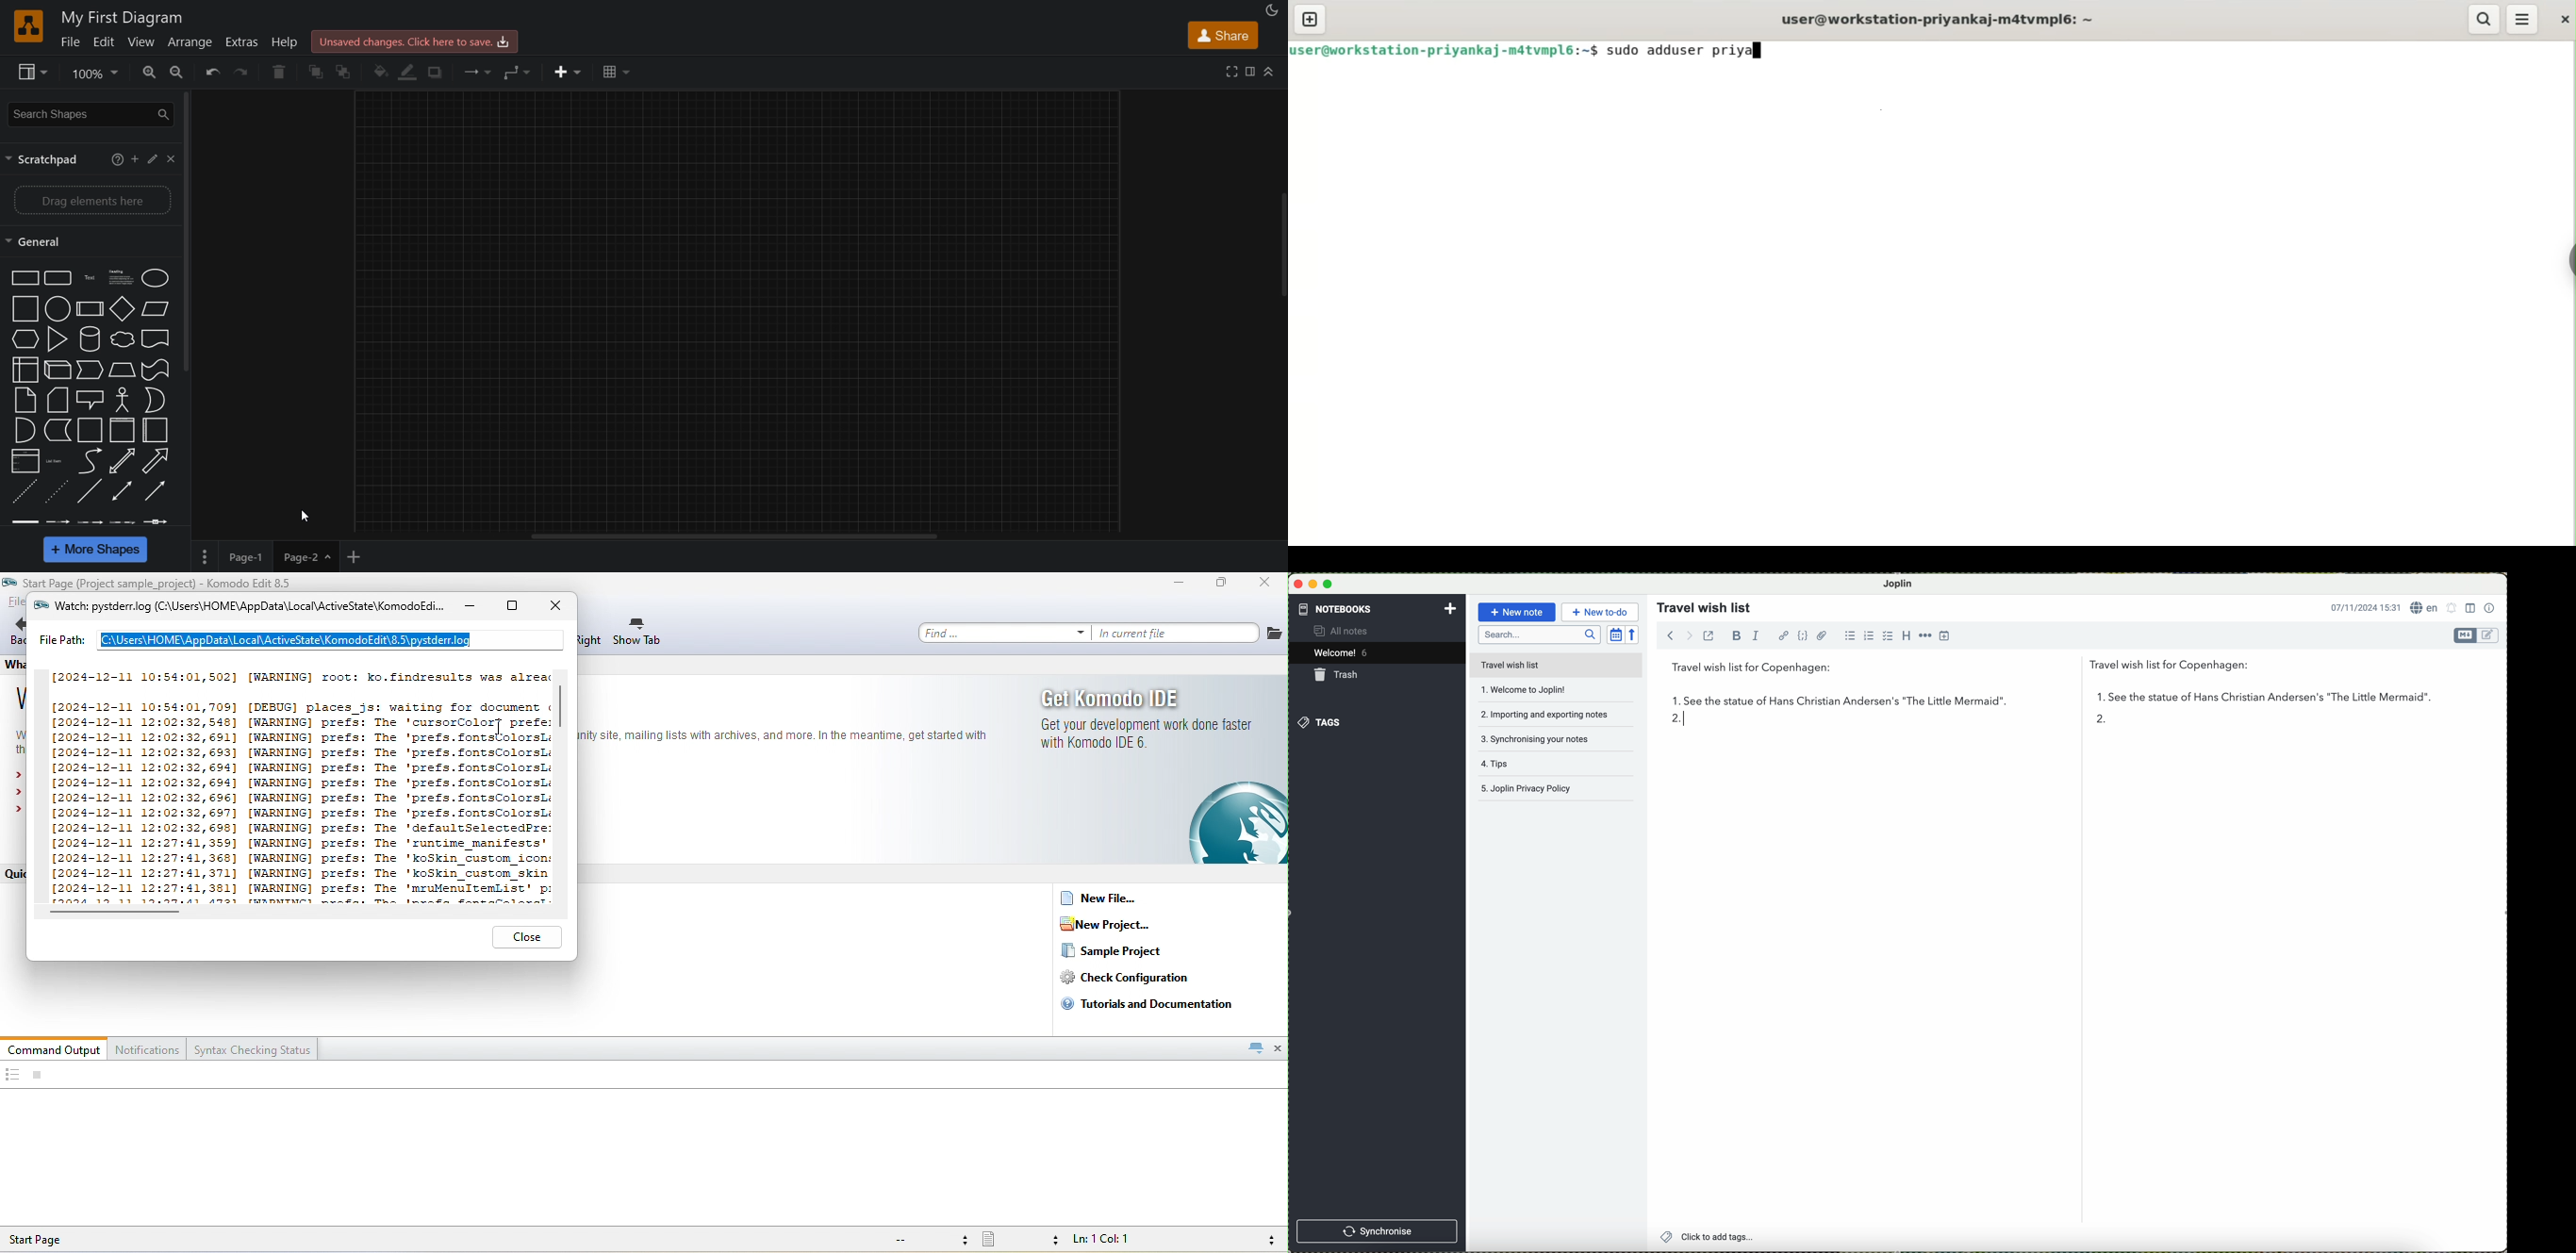 The image size is (2576, 1260). Describe the element at coordinates (1274, 72) in the screenshot. I see `more` at that location.